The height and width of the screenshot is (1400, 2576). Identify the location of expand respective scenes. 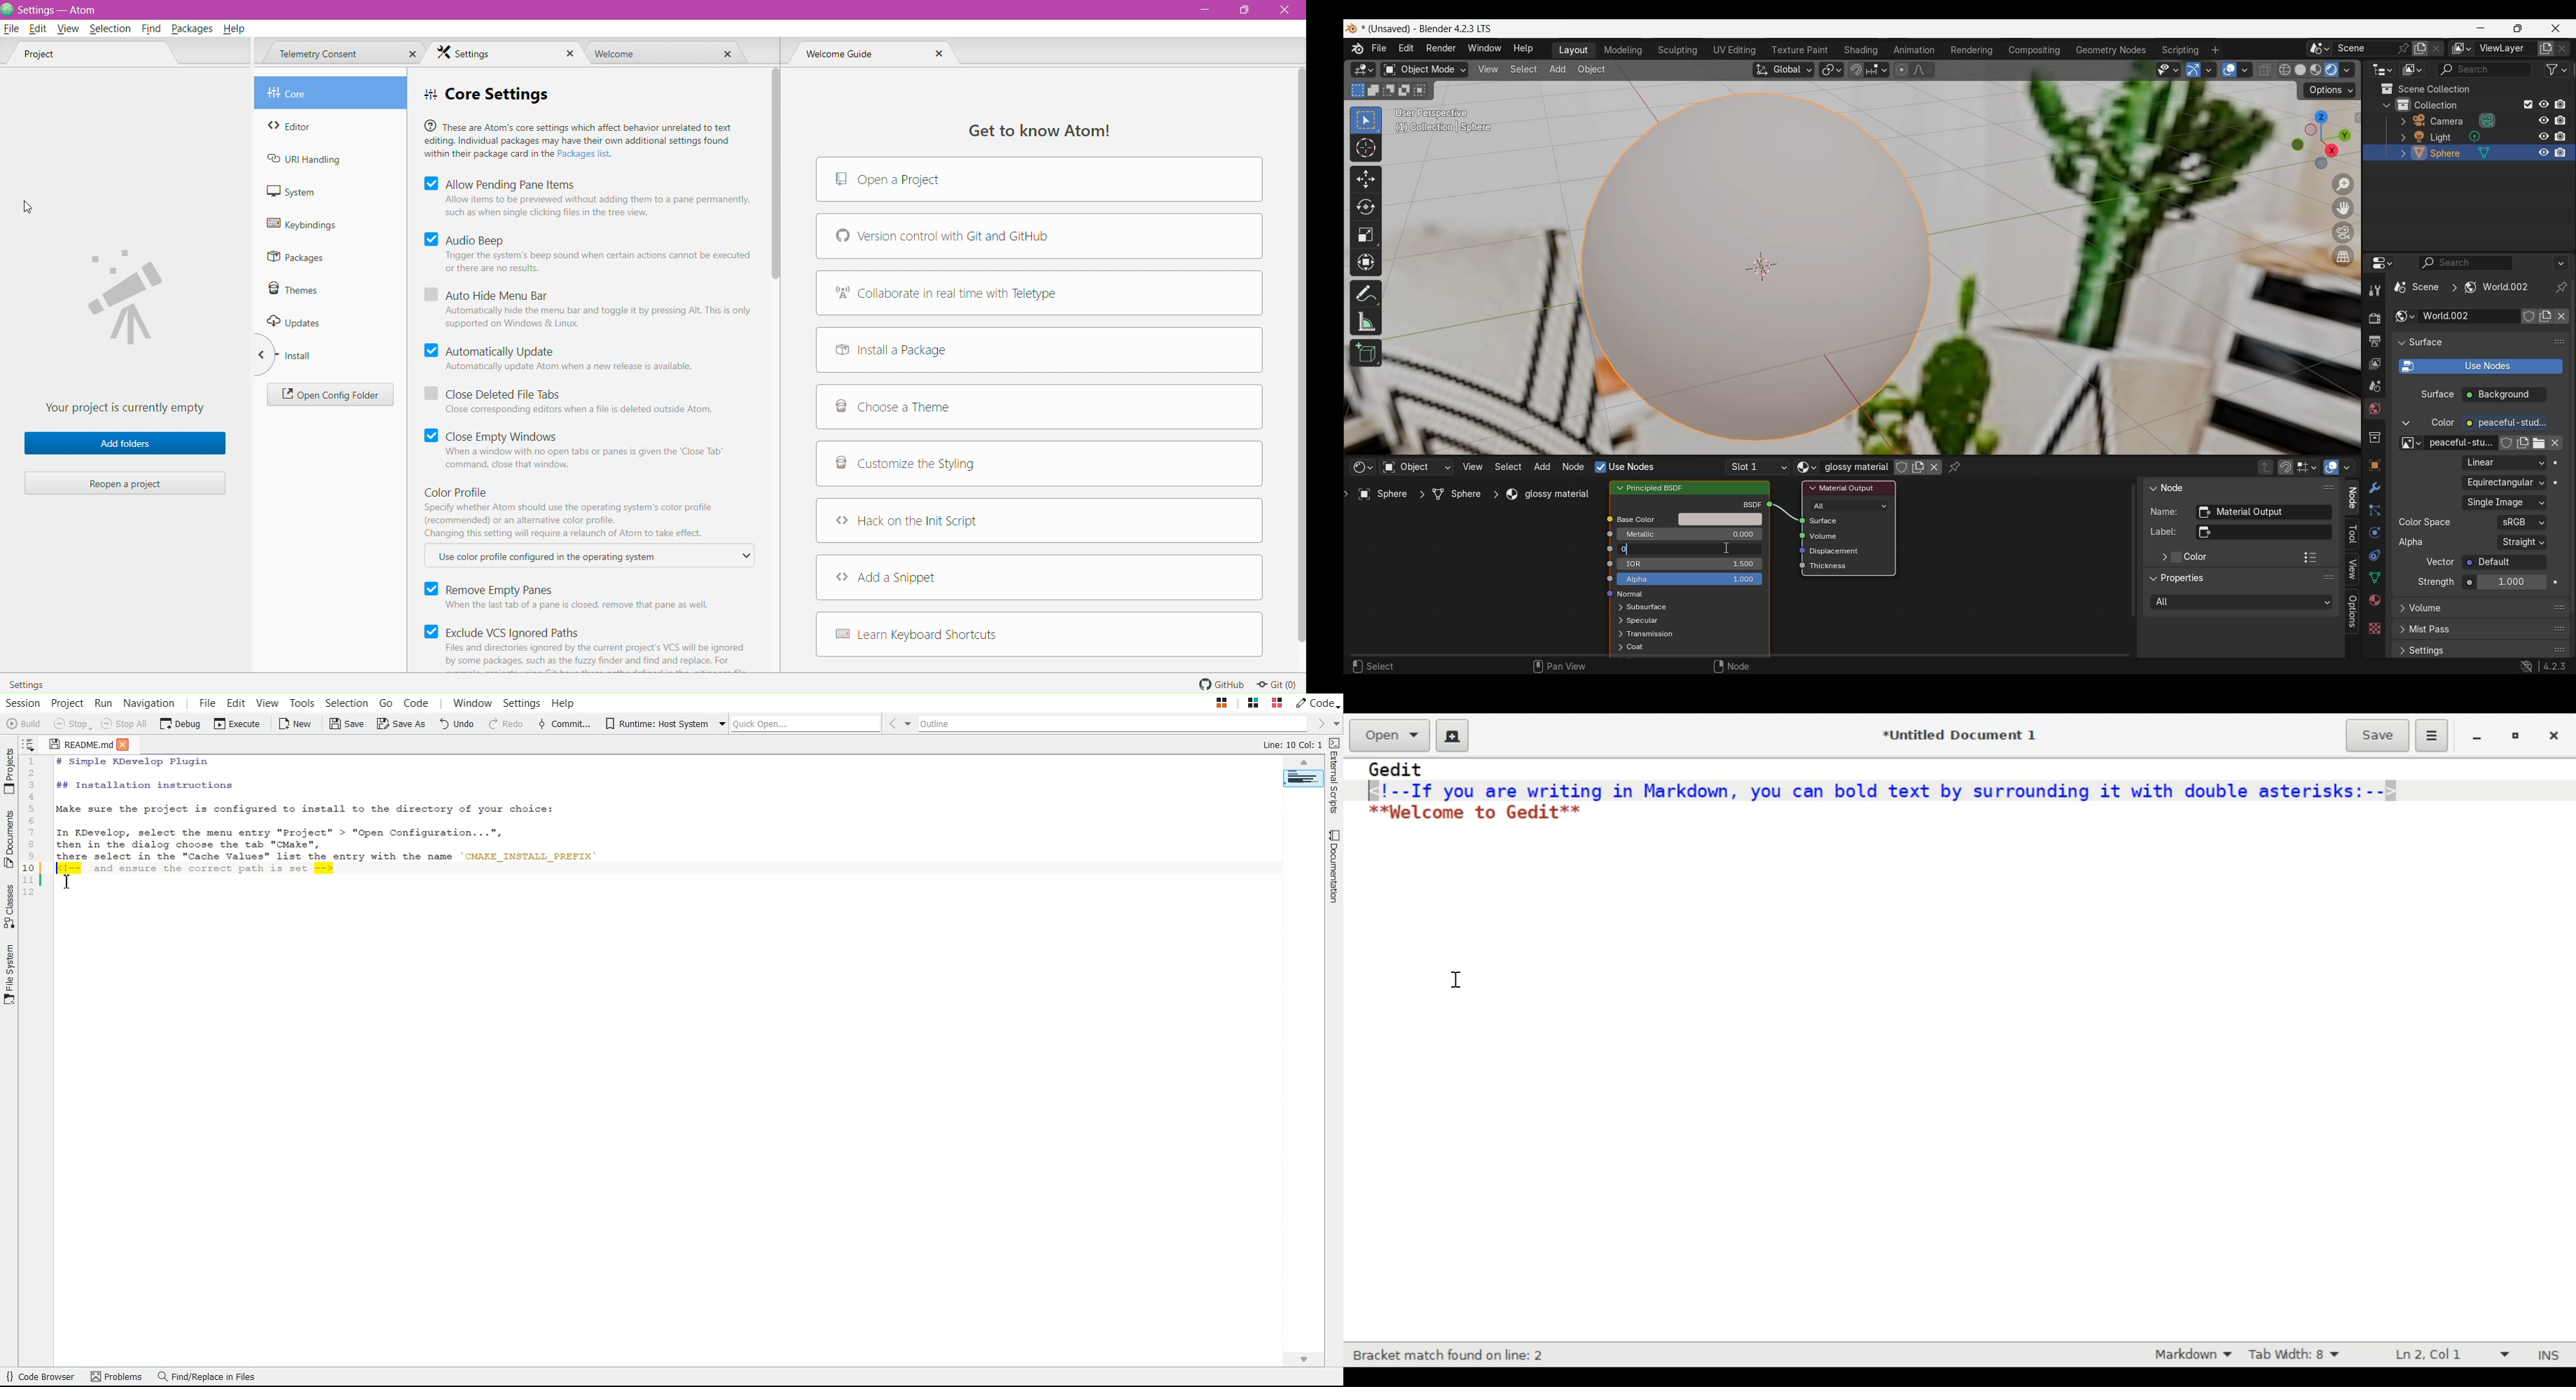
(2398, 631).